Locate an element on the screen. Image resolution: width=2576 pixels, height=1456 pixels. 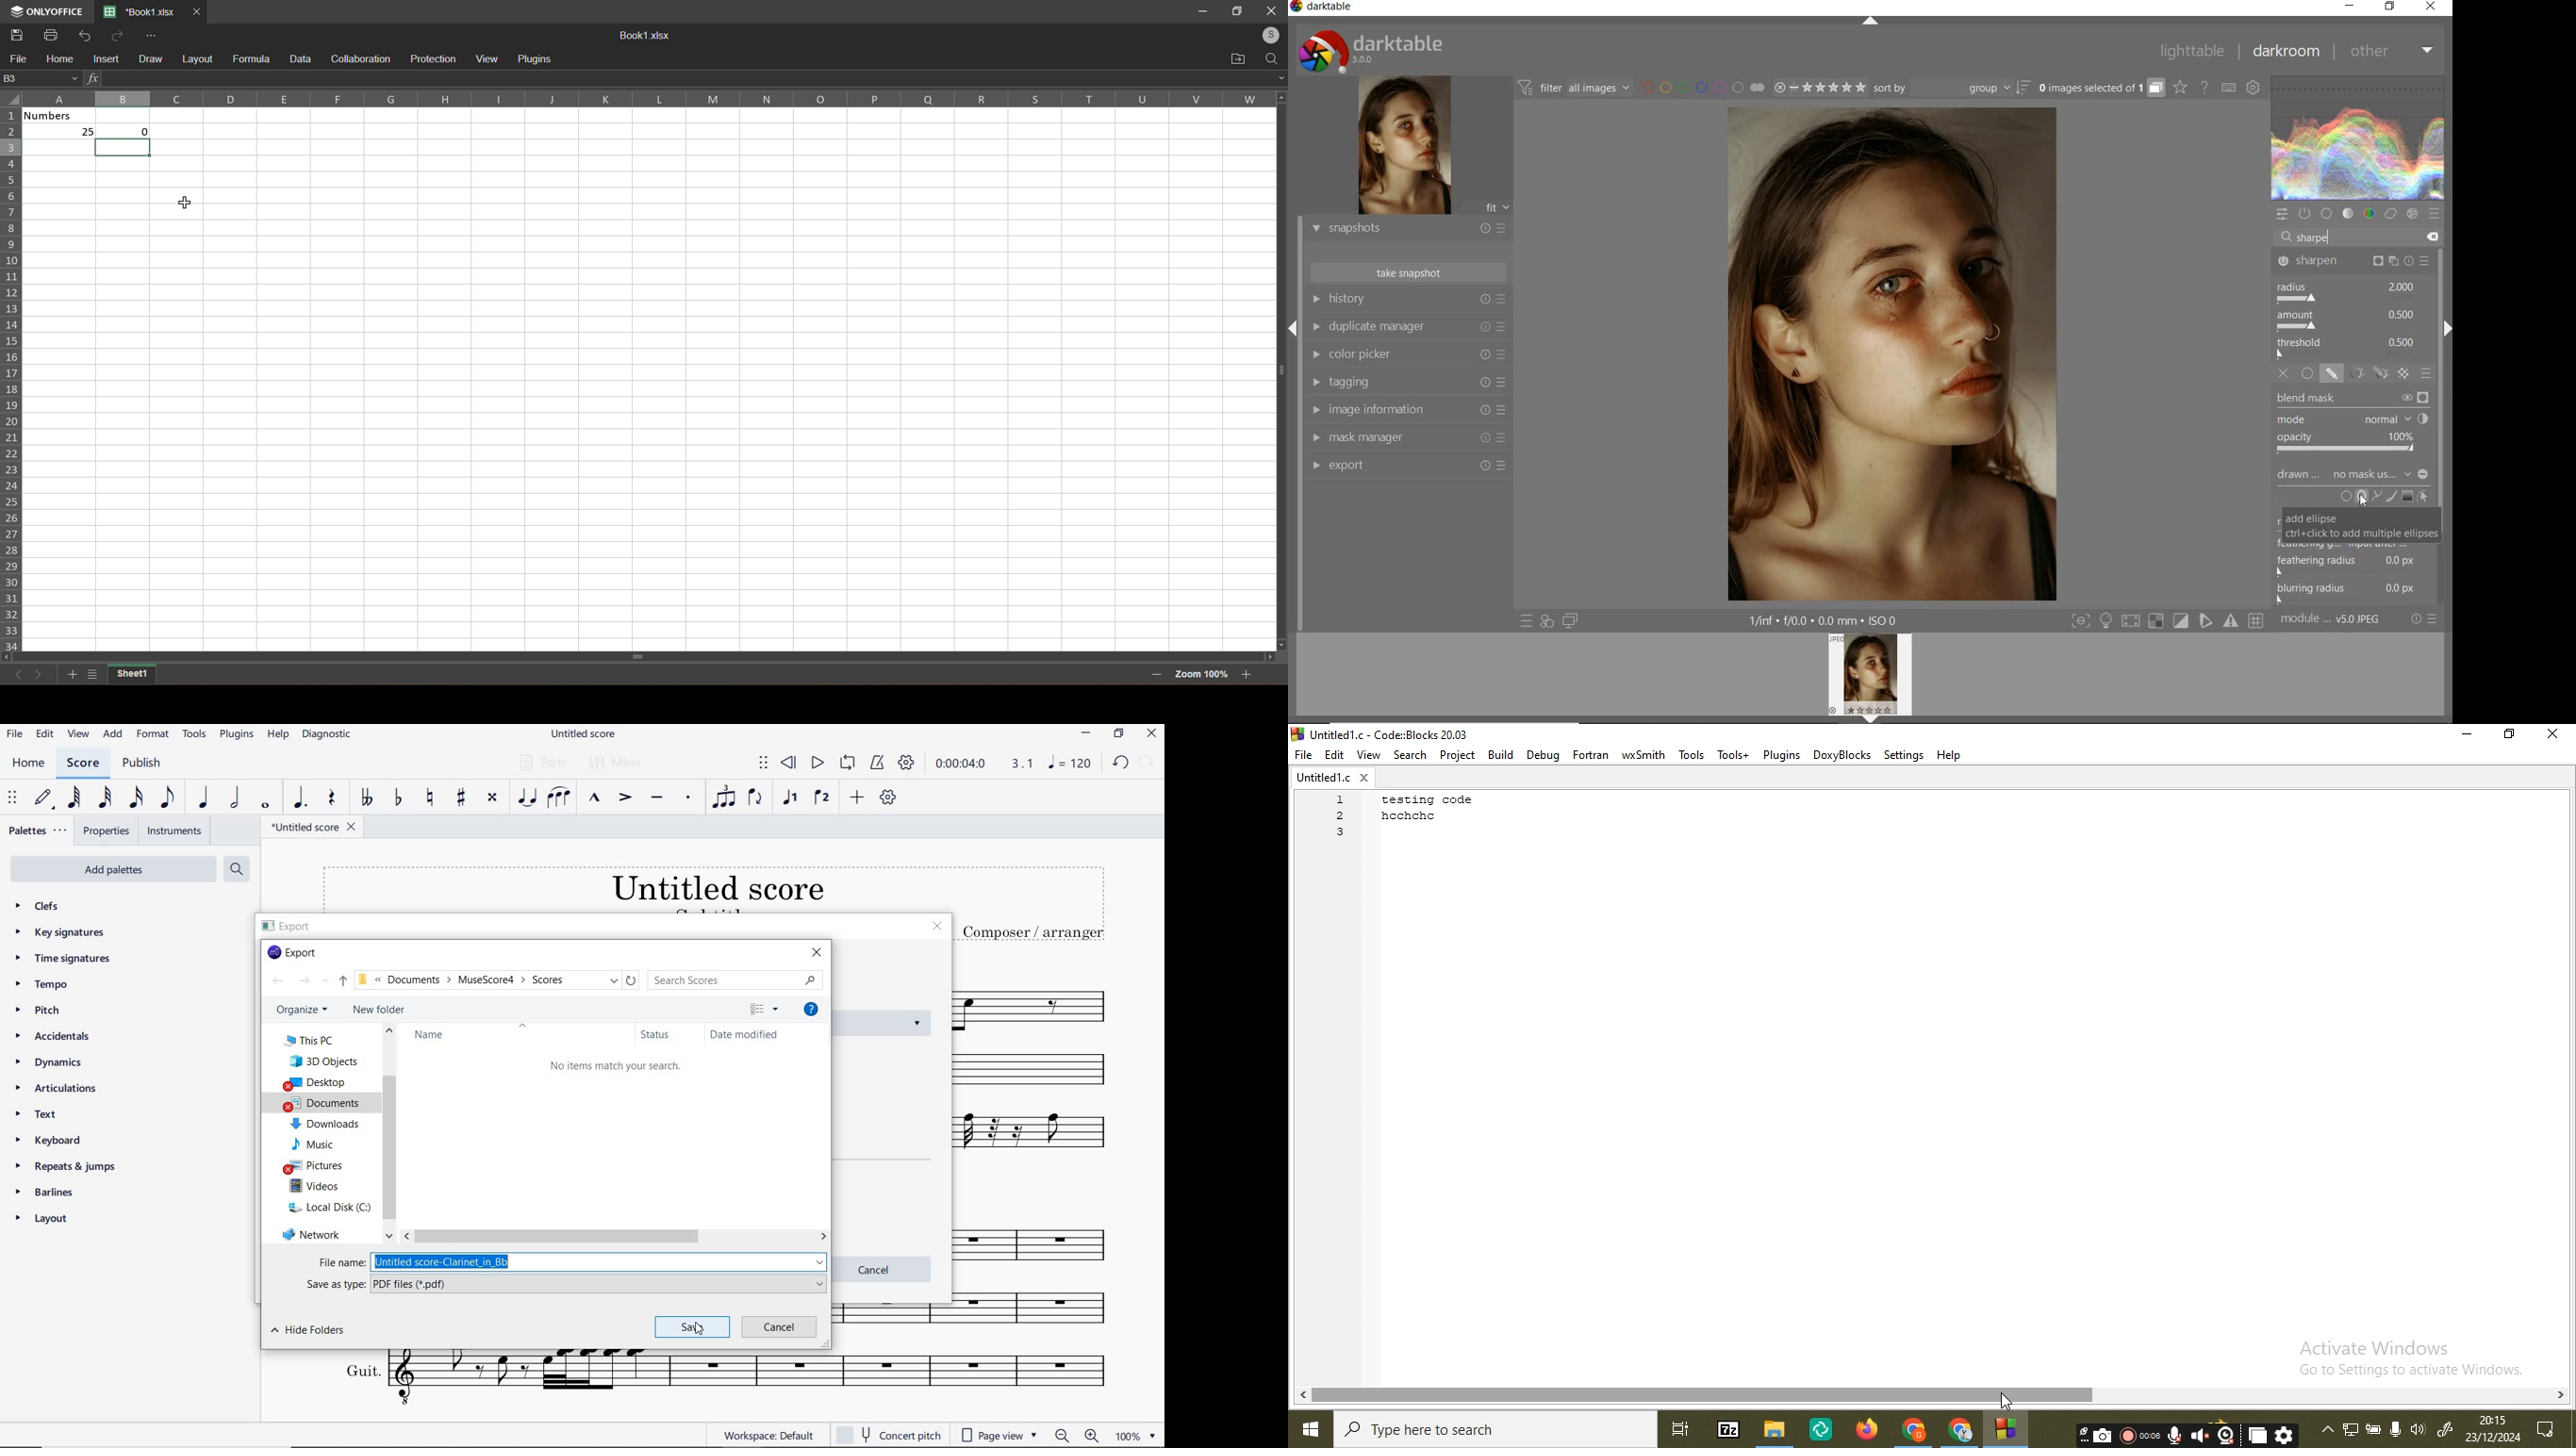
color is located at coordinates (2371, 215).